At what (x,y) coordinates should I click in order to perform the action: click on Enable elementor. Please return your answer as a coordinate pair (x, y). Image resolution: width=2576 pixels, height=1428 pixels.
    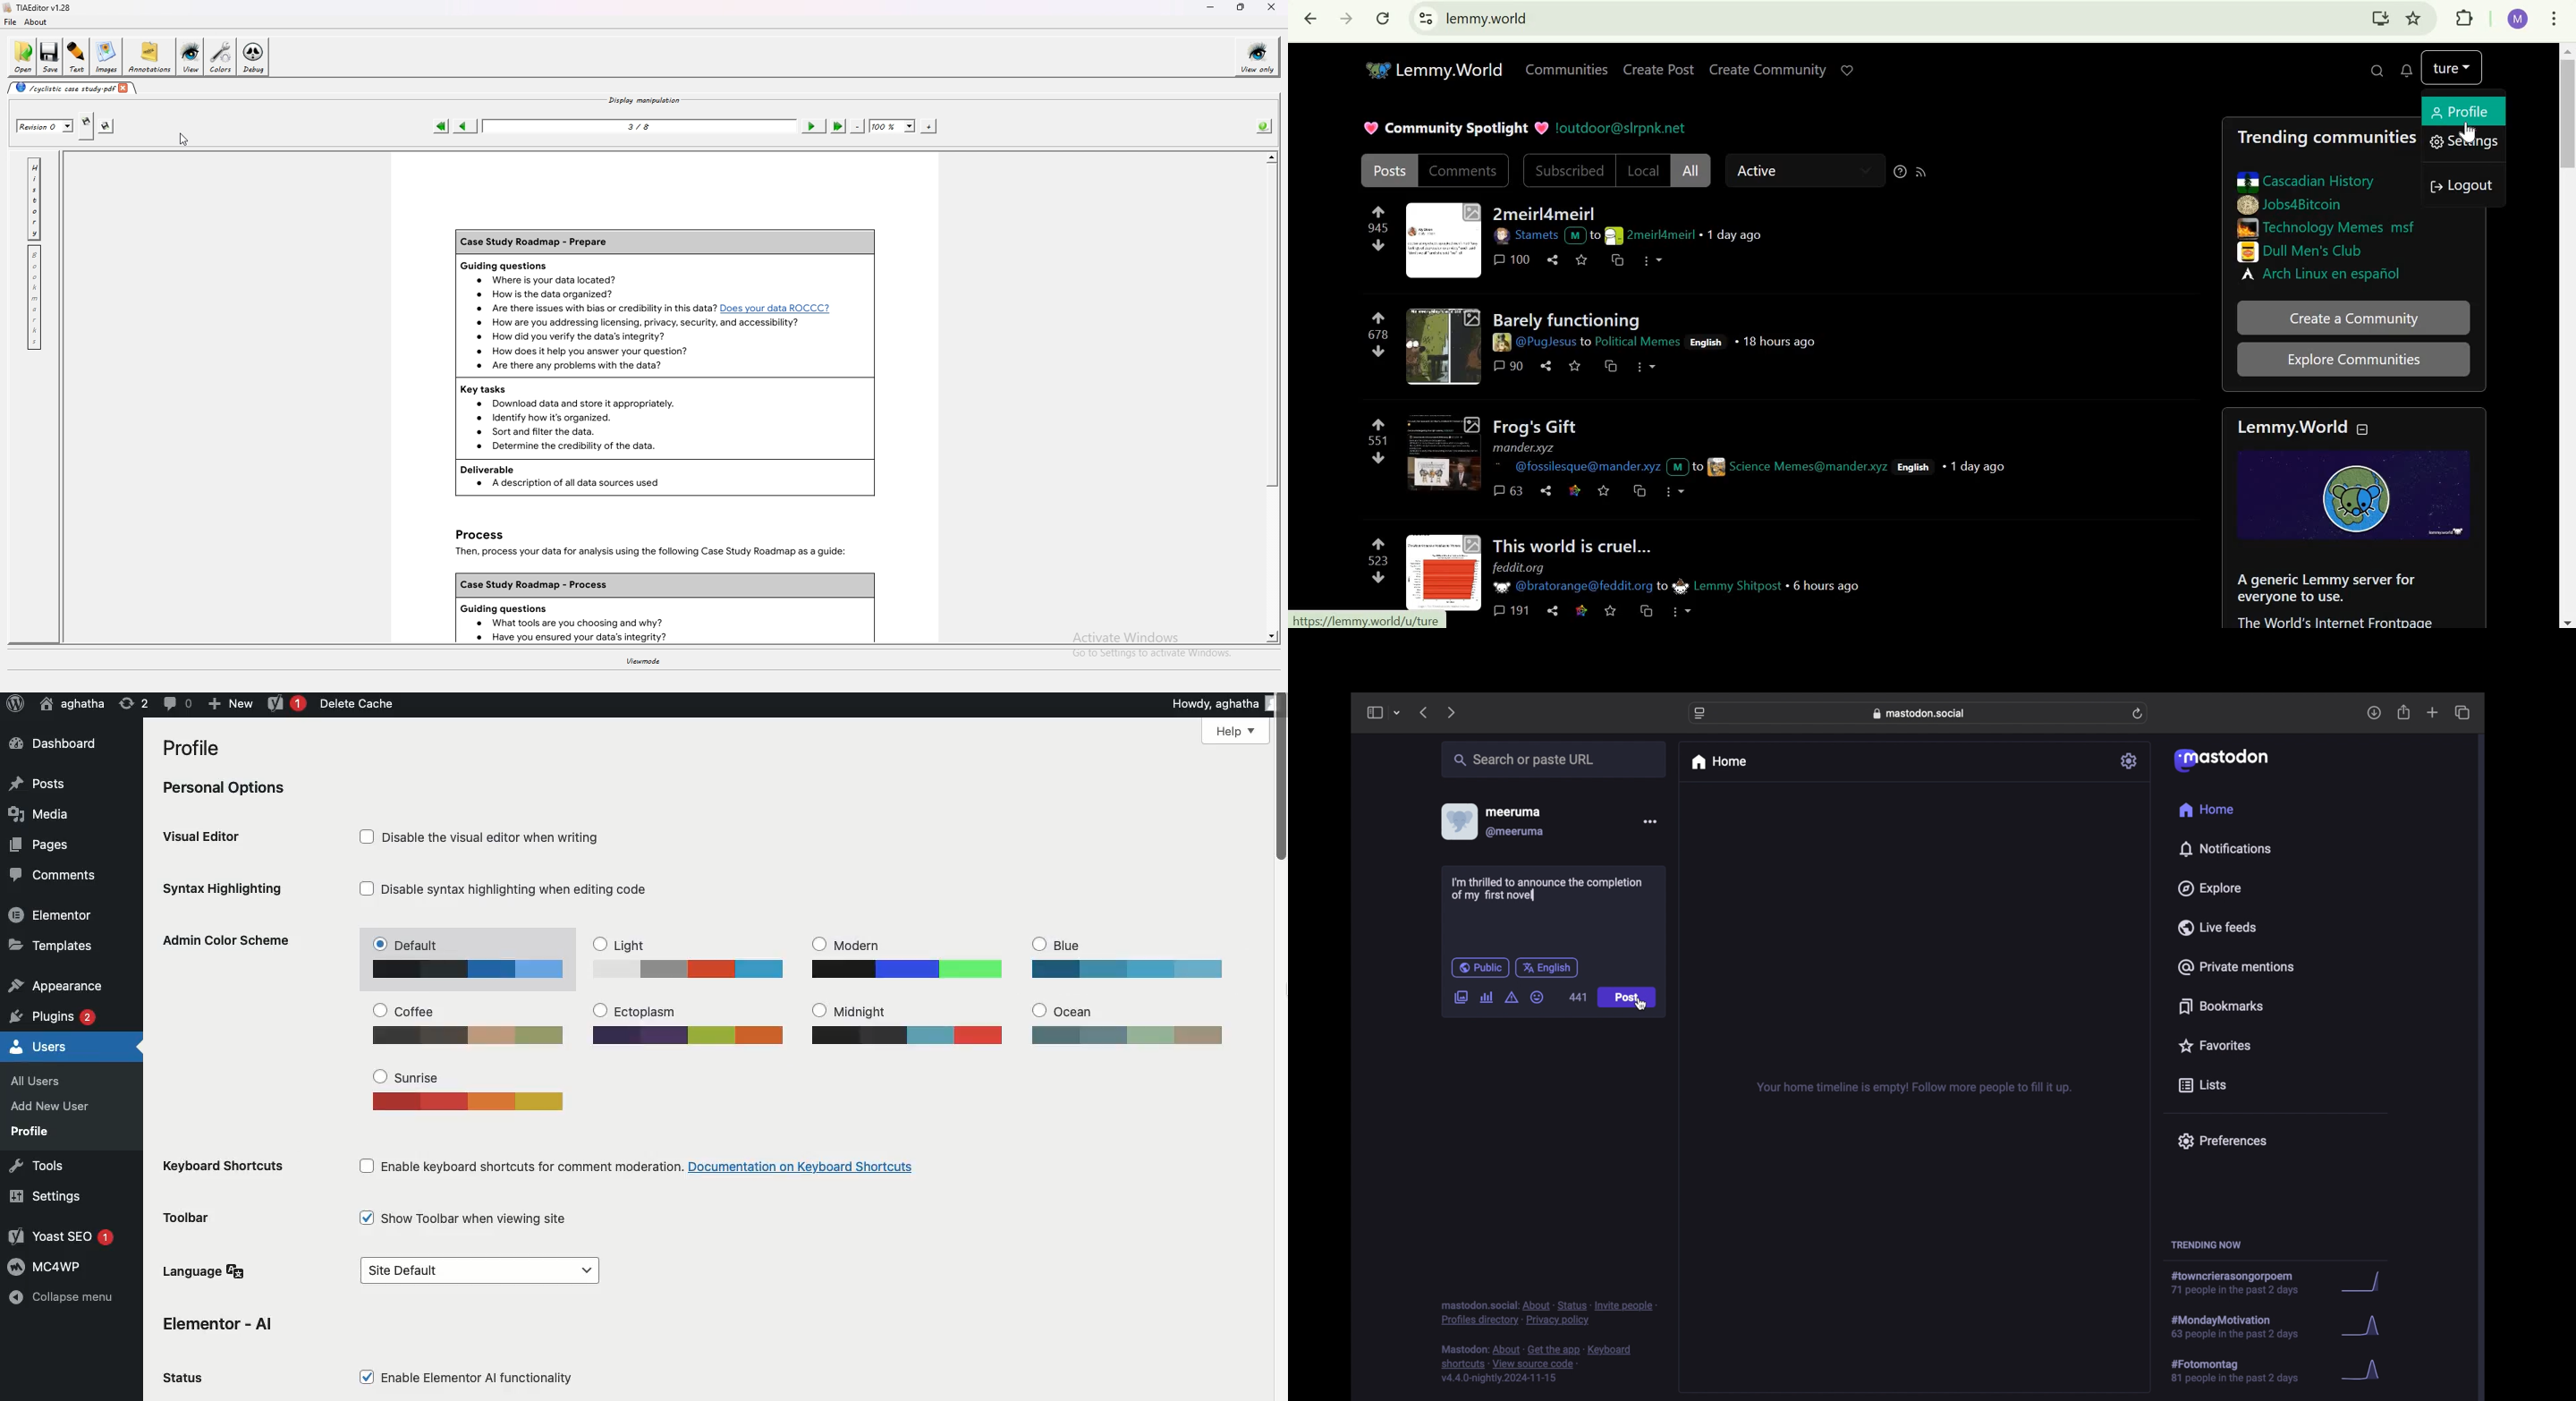
    Looking at the image, I should click on (466, 1374).